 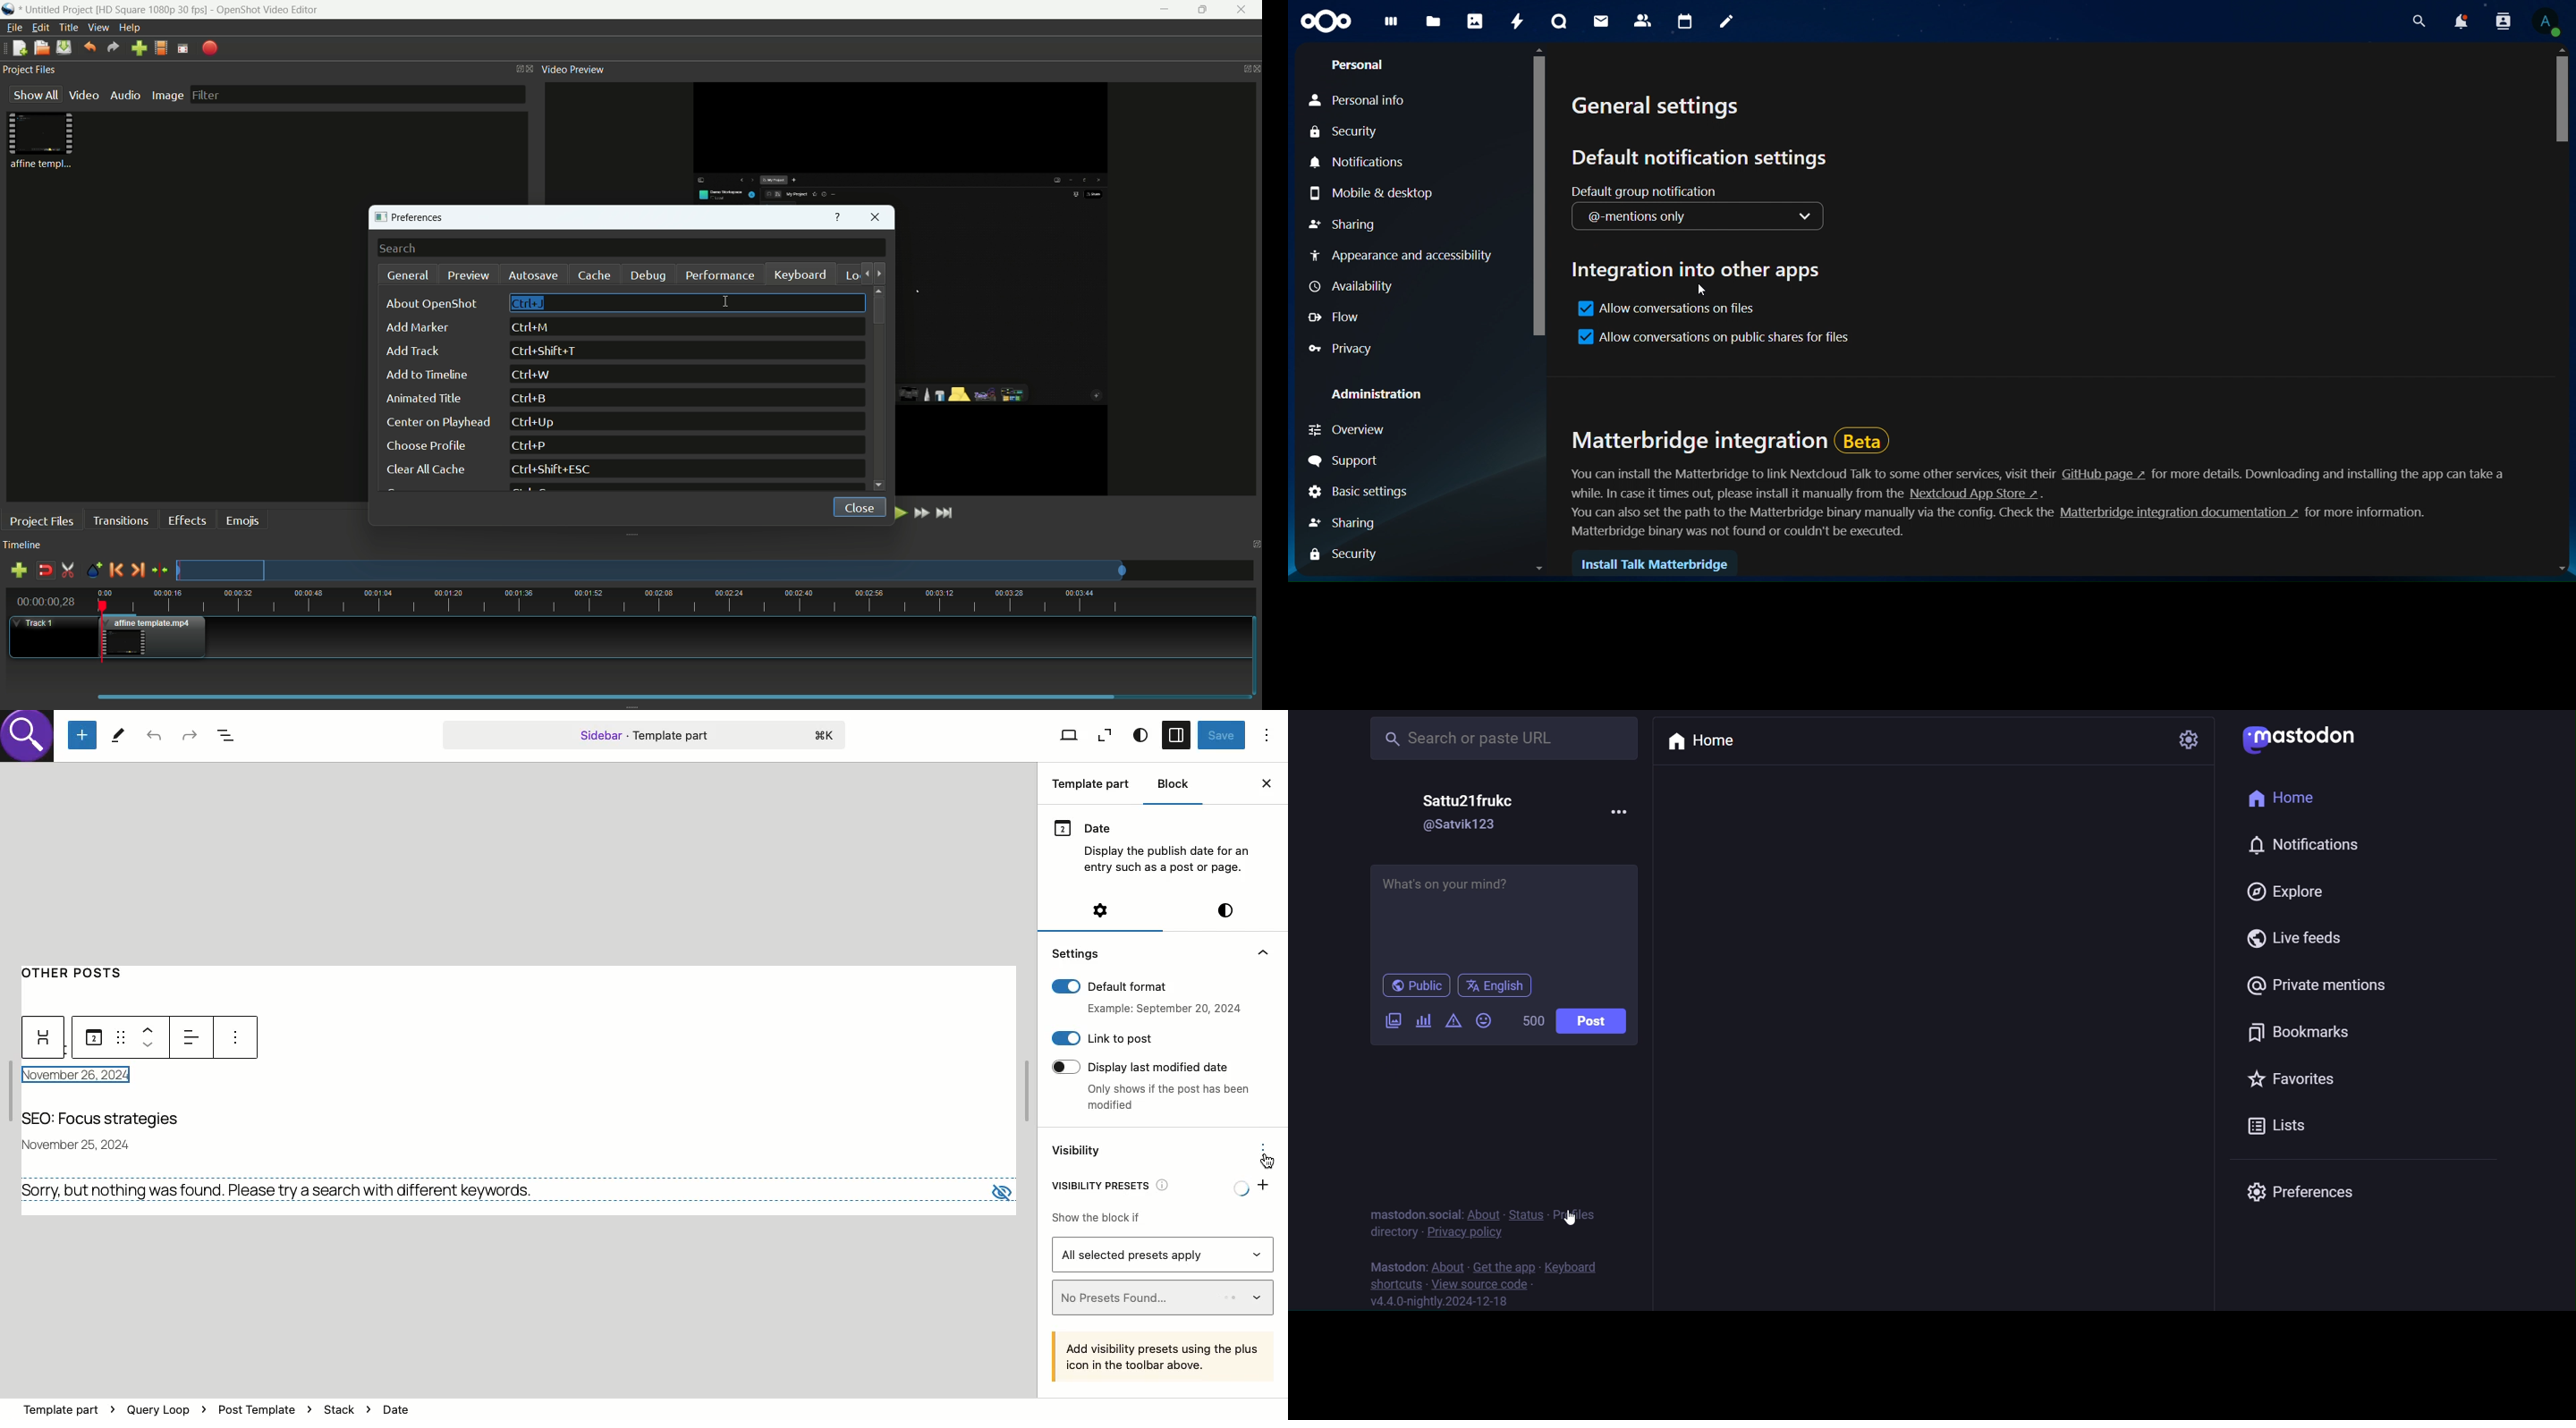 I want to click on security, so click(x=1348, y=555).